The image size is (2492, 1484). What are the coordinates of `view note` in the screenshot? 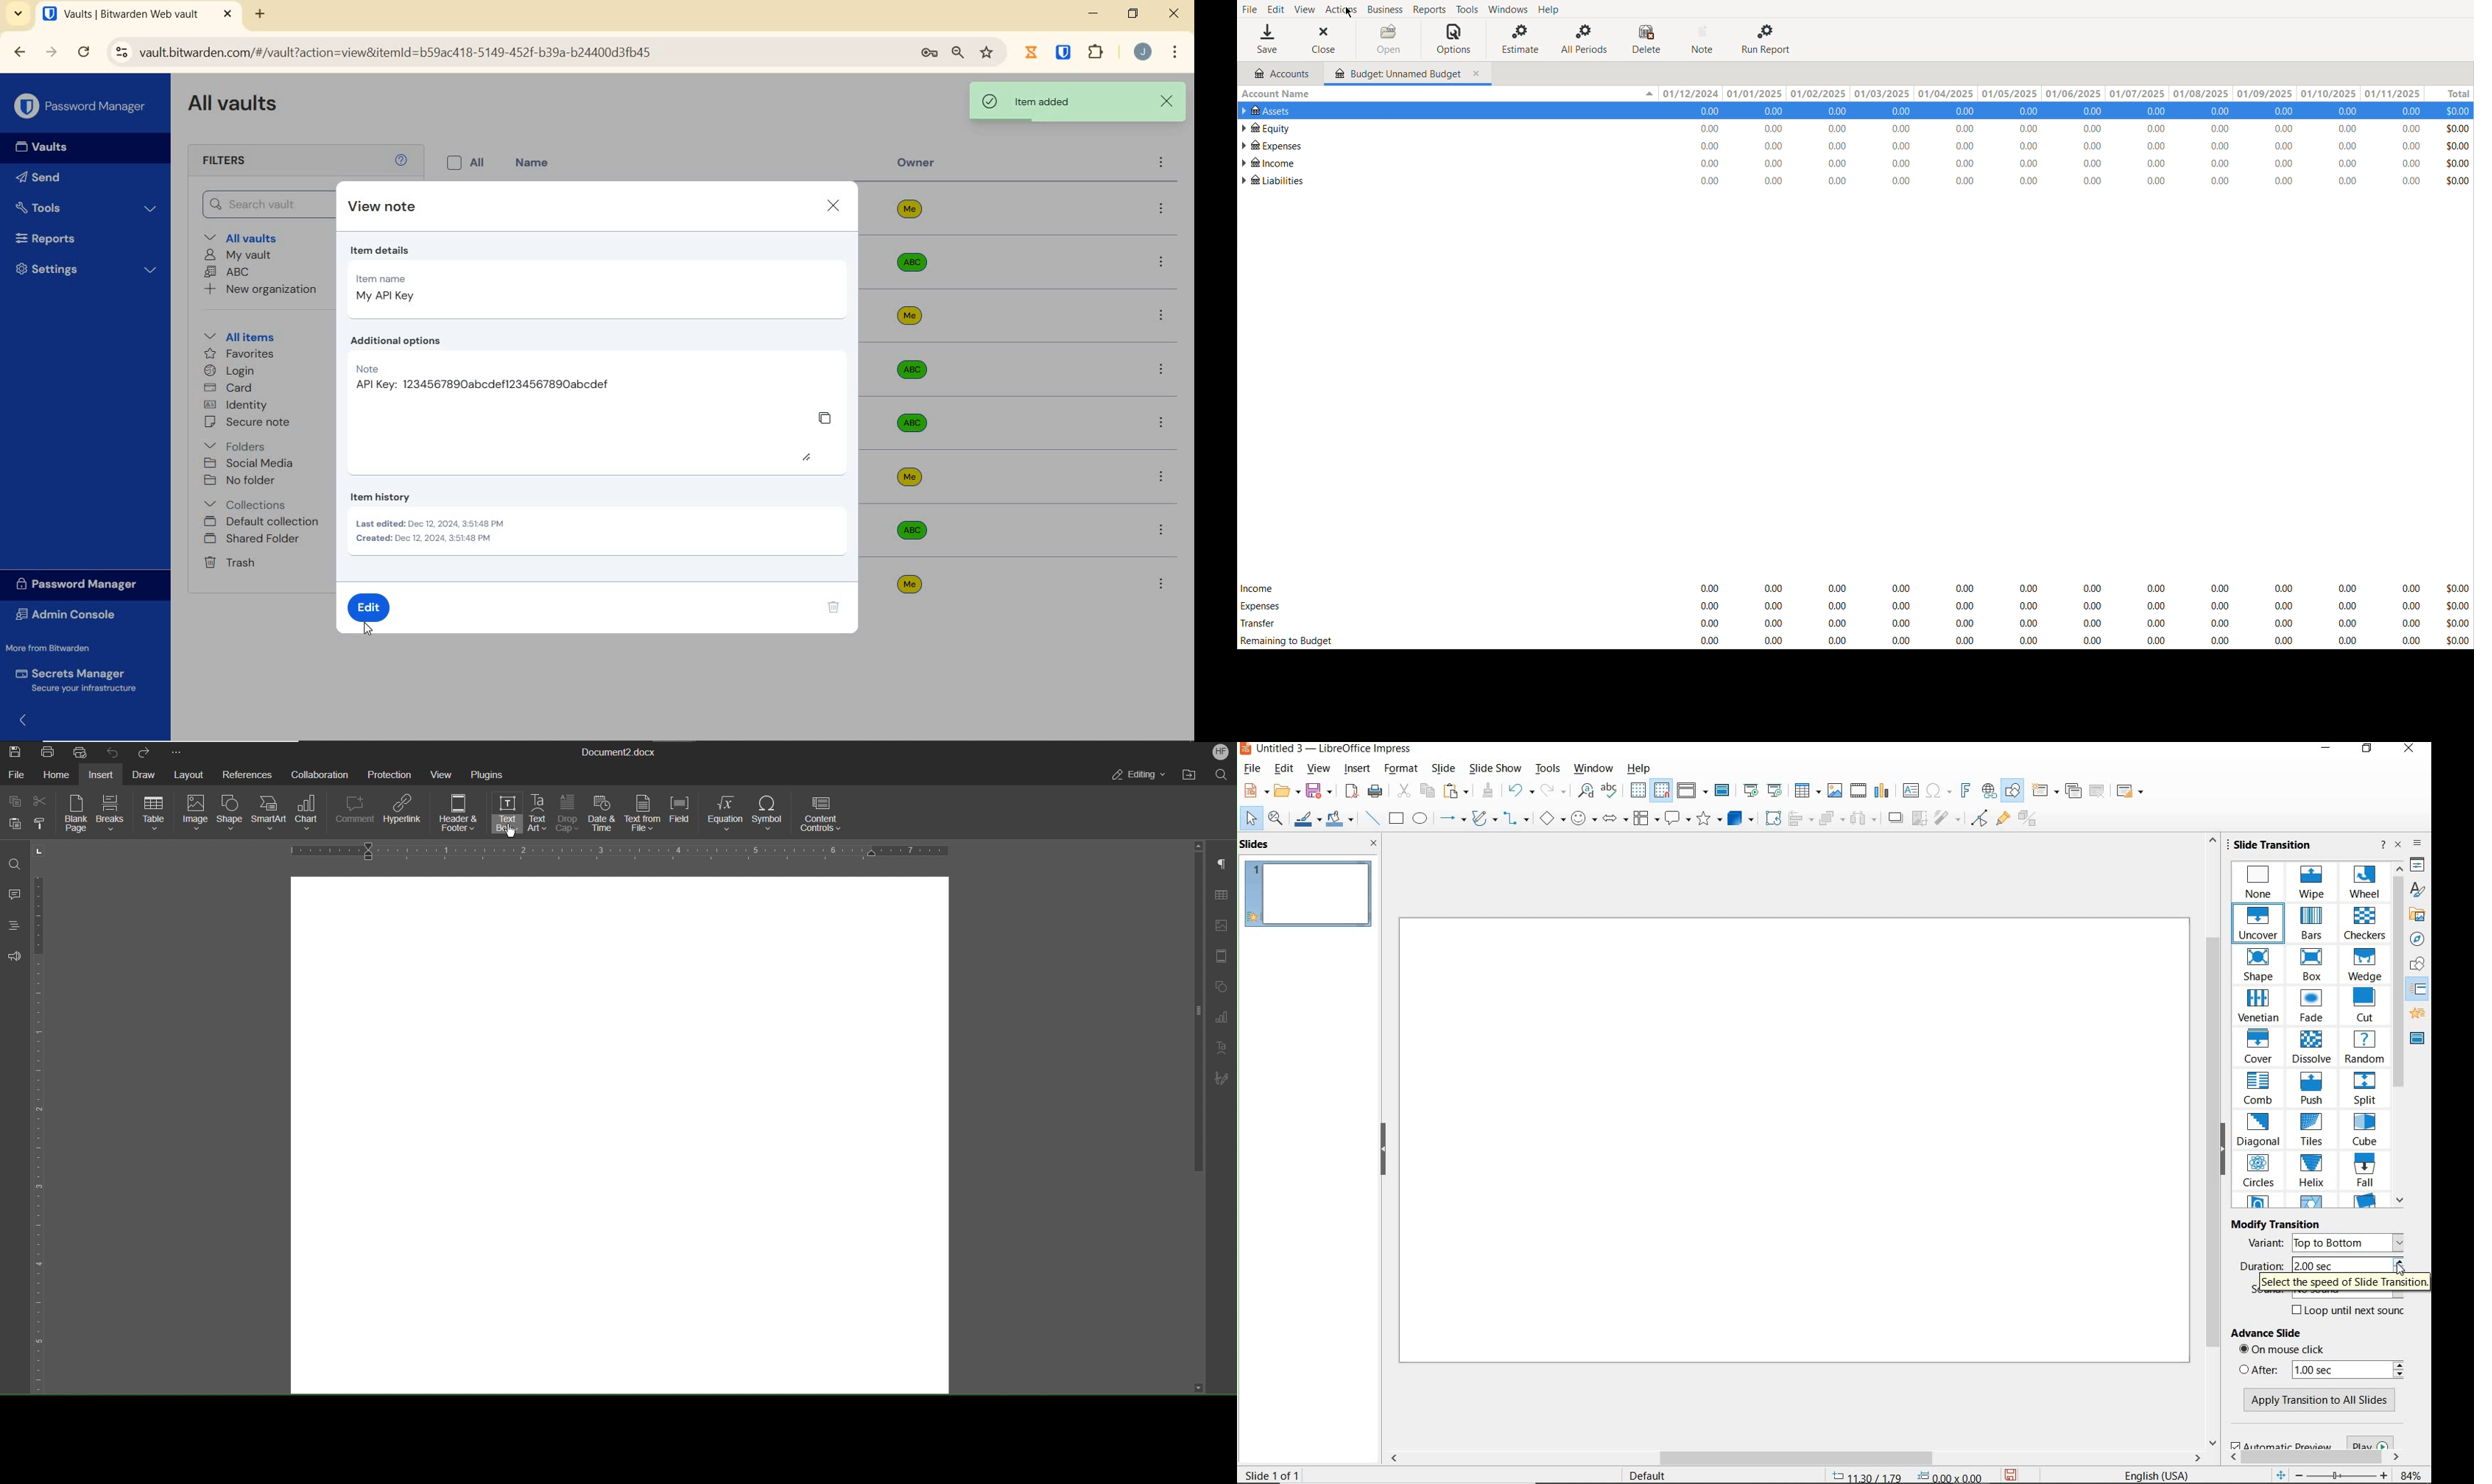 It's located at (382, 205).